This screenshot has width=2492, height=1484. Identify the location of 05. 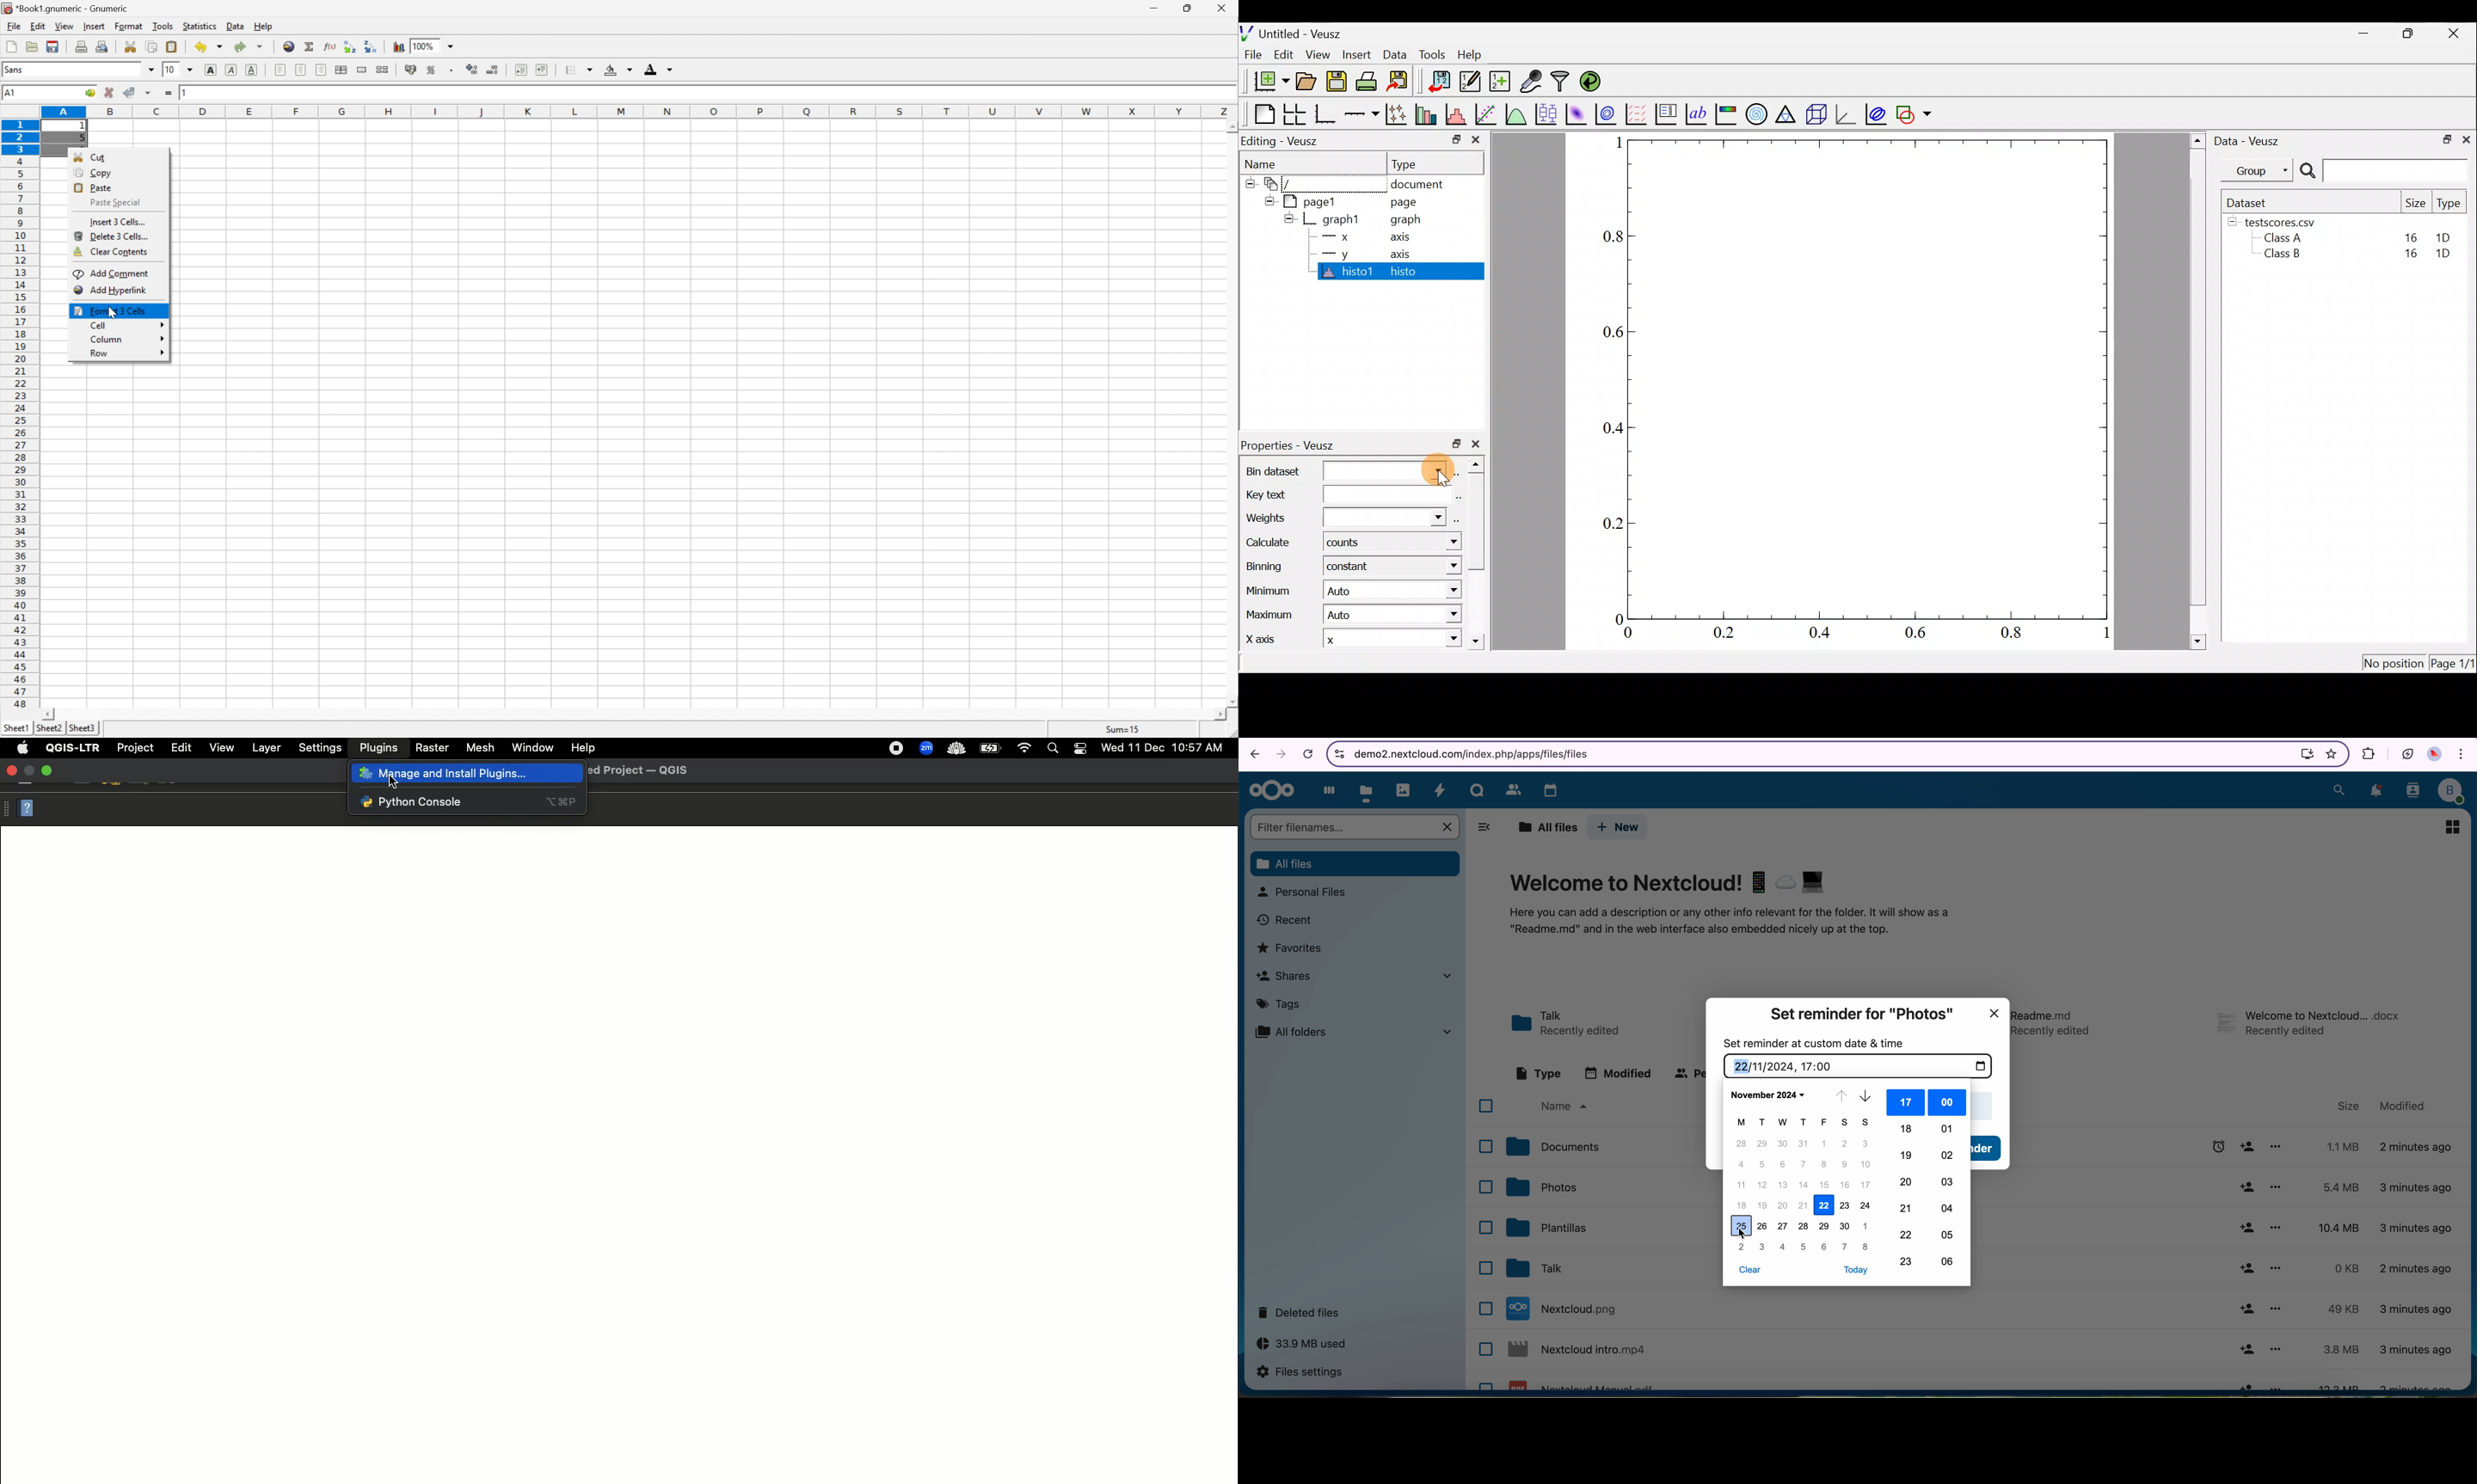
(1945, 1234).